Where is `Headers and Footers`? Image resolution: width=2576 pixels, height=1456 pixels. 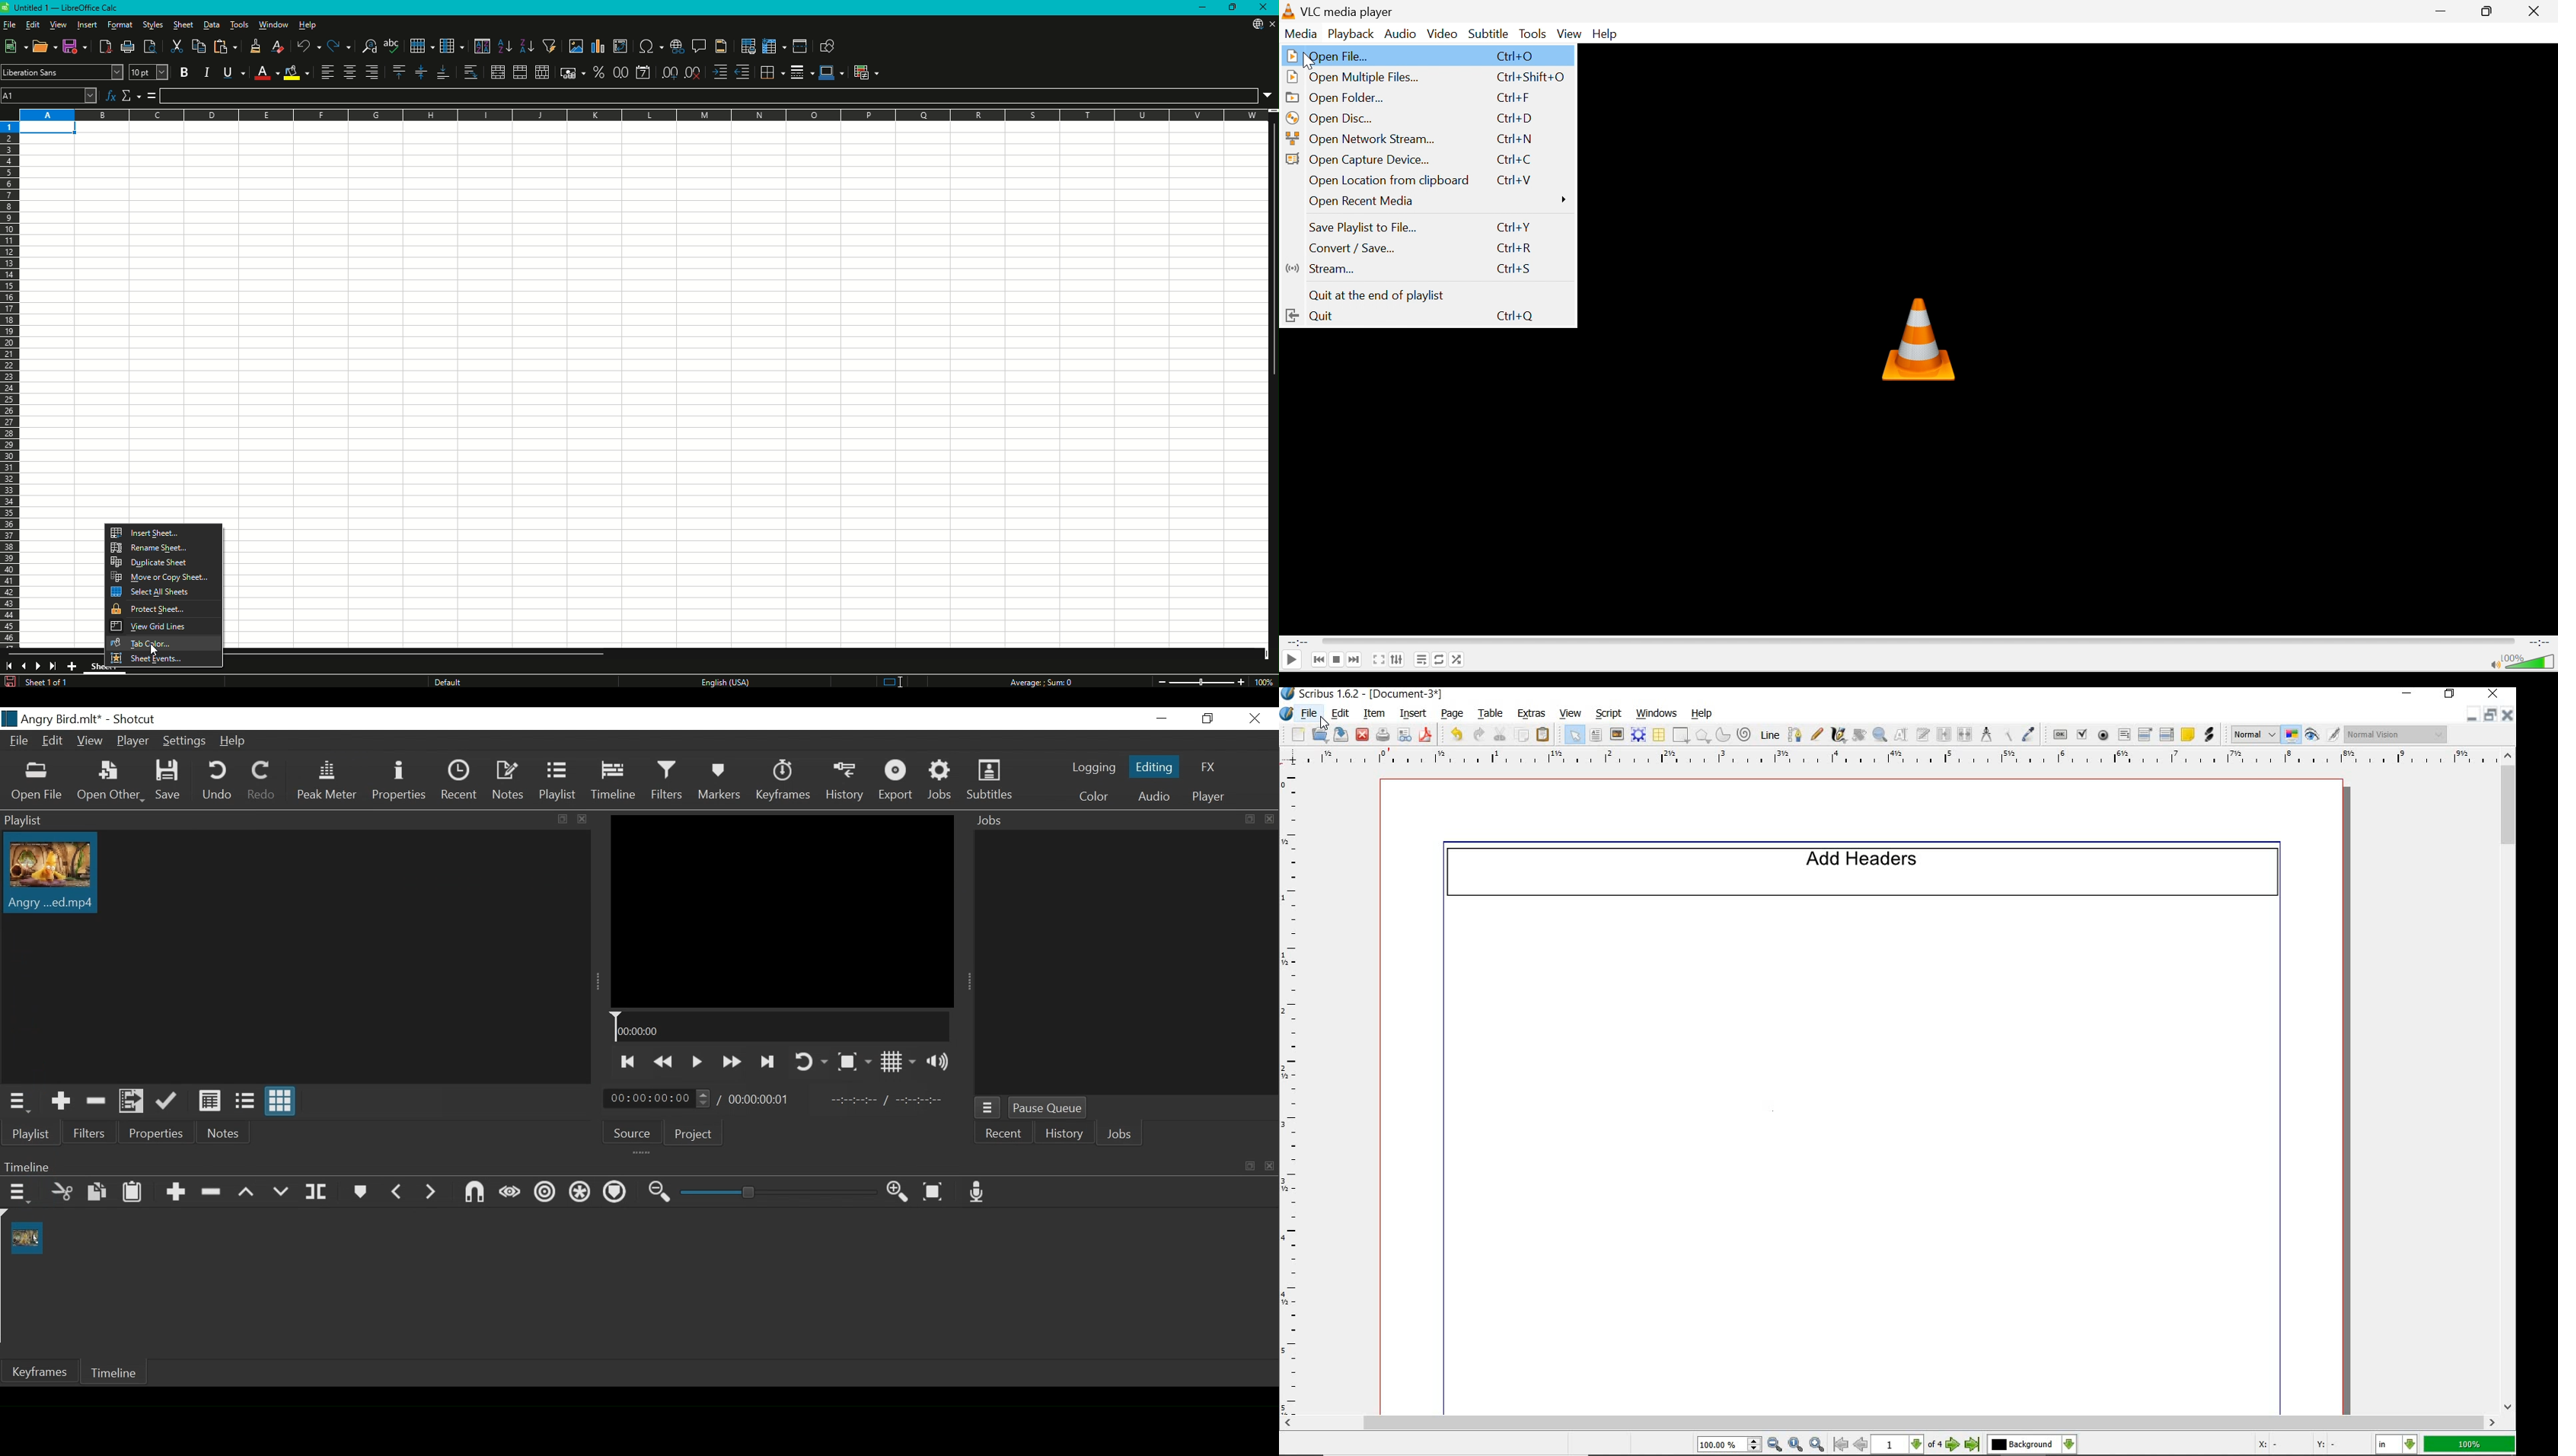
Headers and Footers is located at coordinates (722, 46).